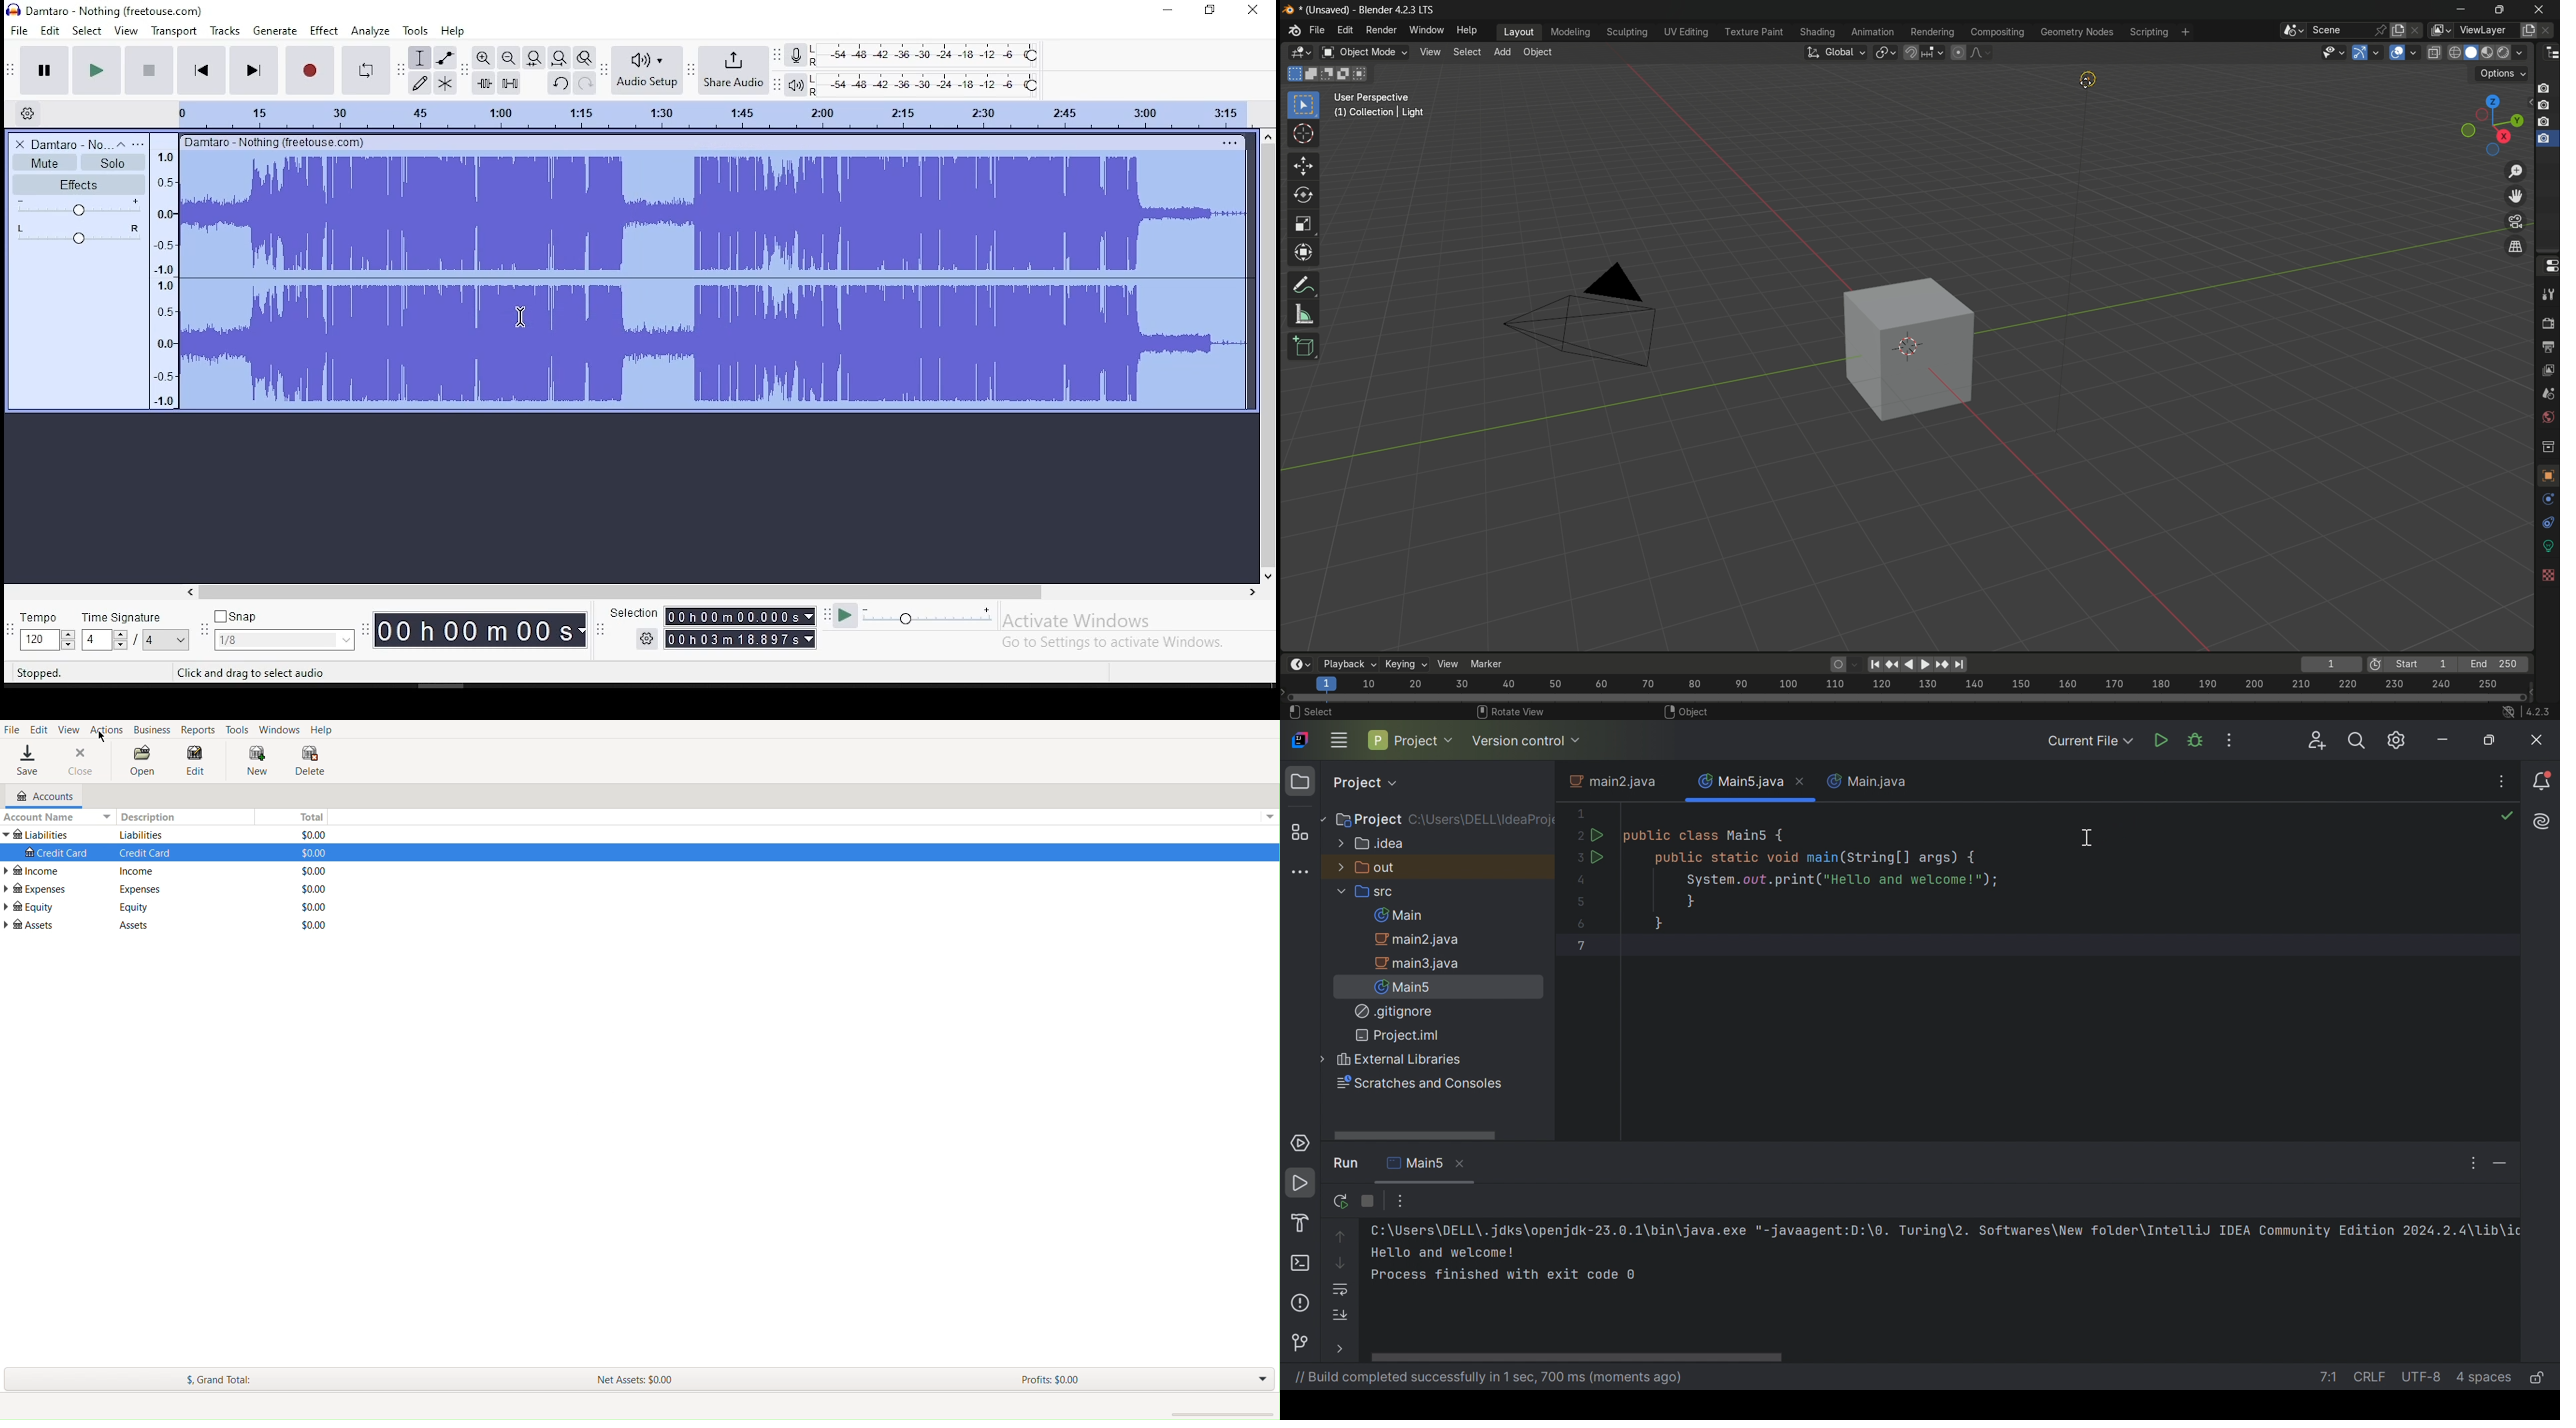 This screenshot has height=1428, width=2576. Describe the element at coordinates (712, 280) in the screenshot. I see `audio clip` at that location.